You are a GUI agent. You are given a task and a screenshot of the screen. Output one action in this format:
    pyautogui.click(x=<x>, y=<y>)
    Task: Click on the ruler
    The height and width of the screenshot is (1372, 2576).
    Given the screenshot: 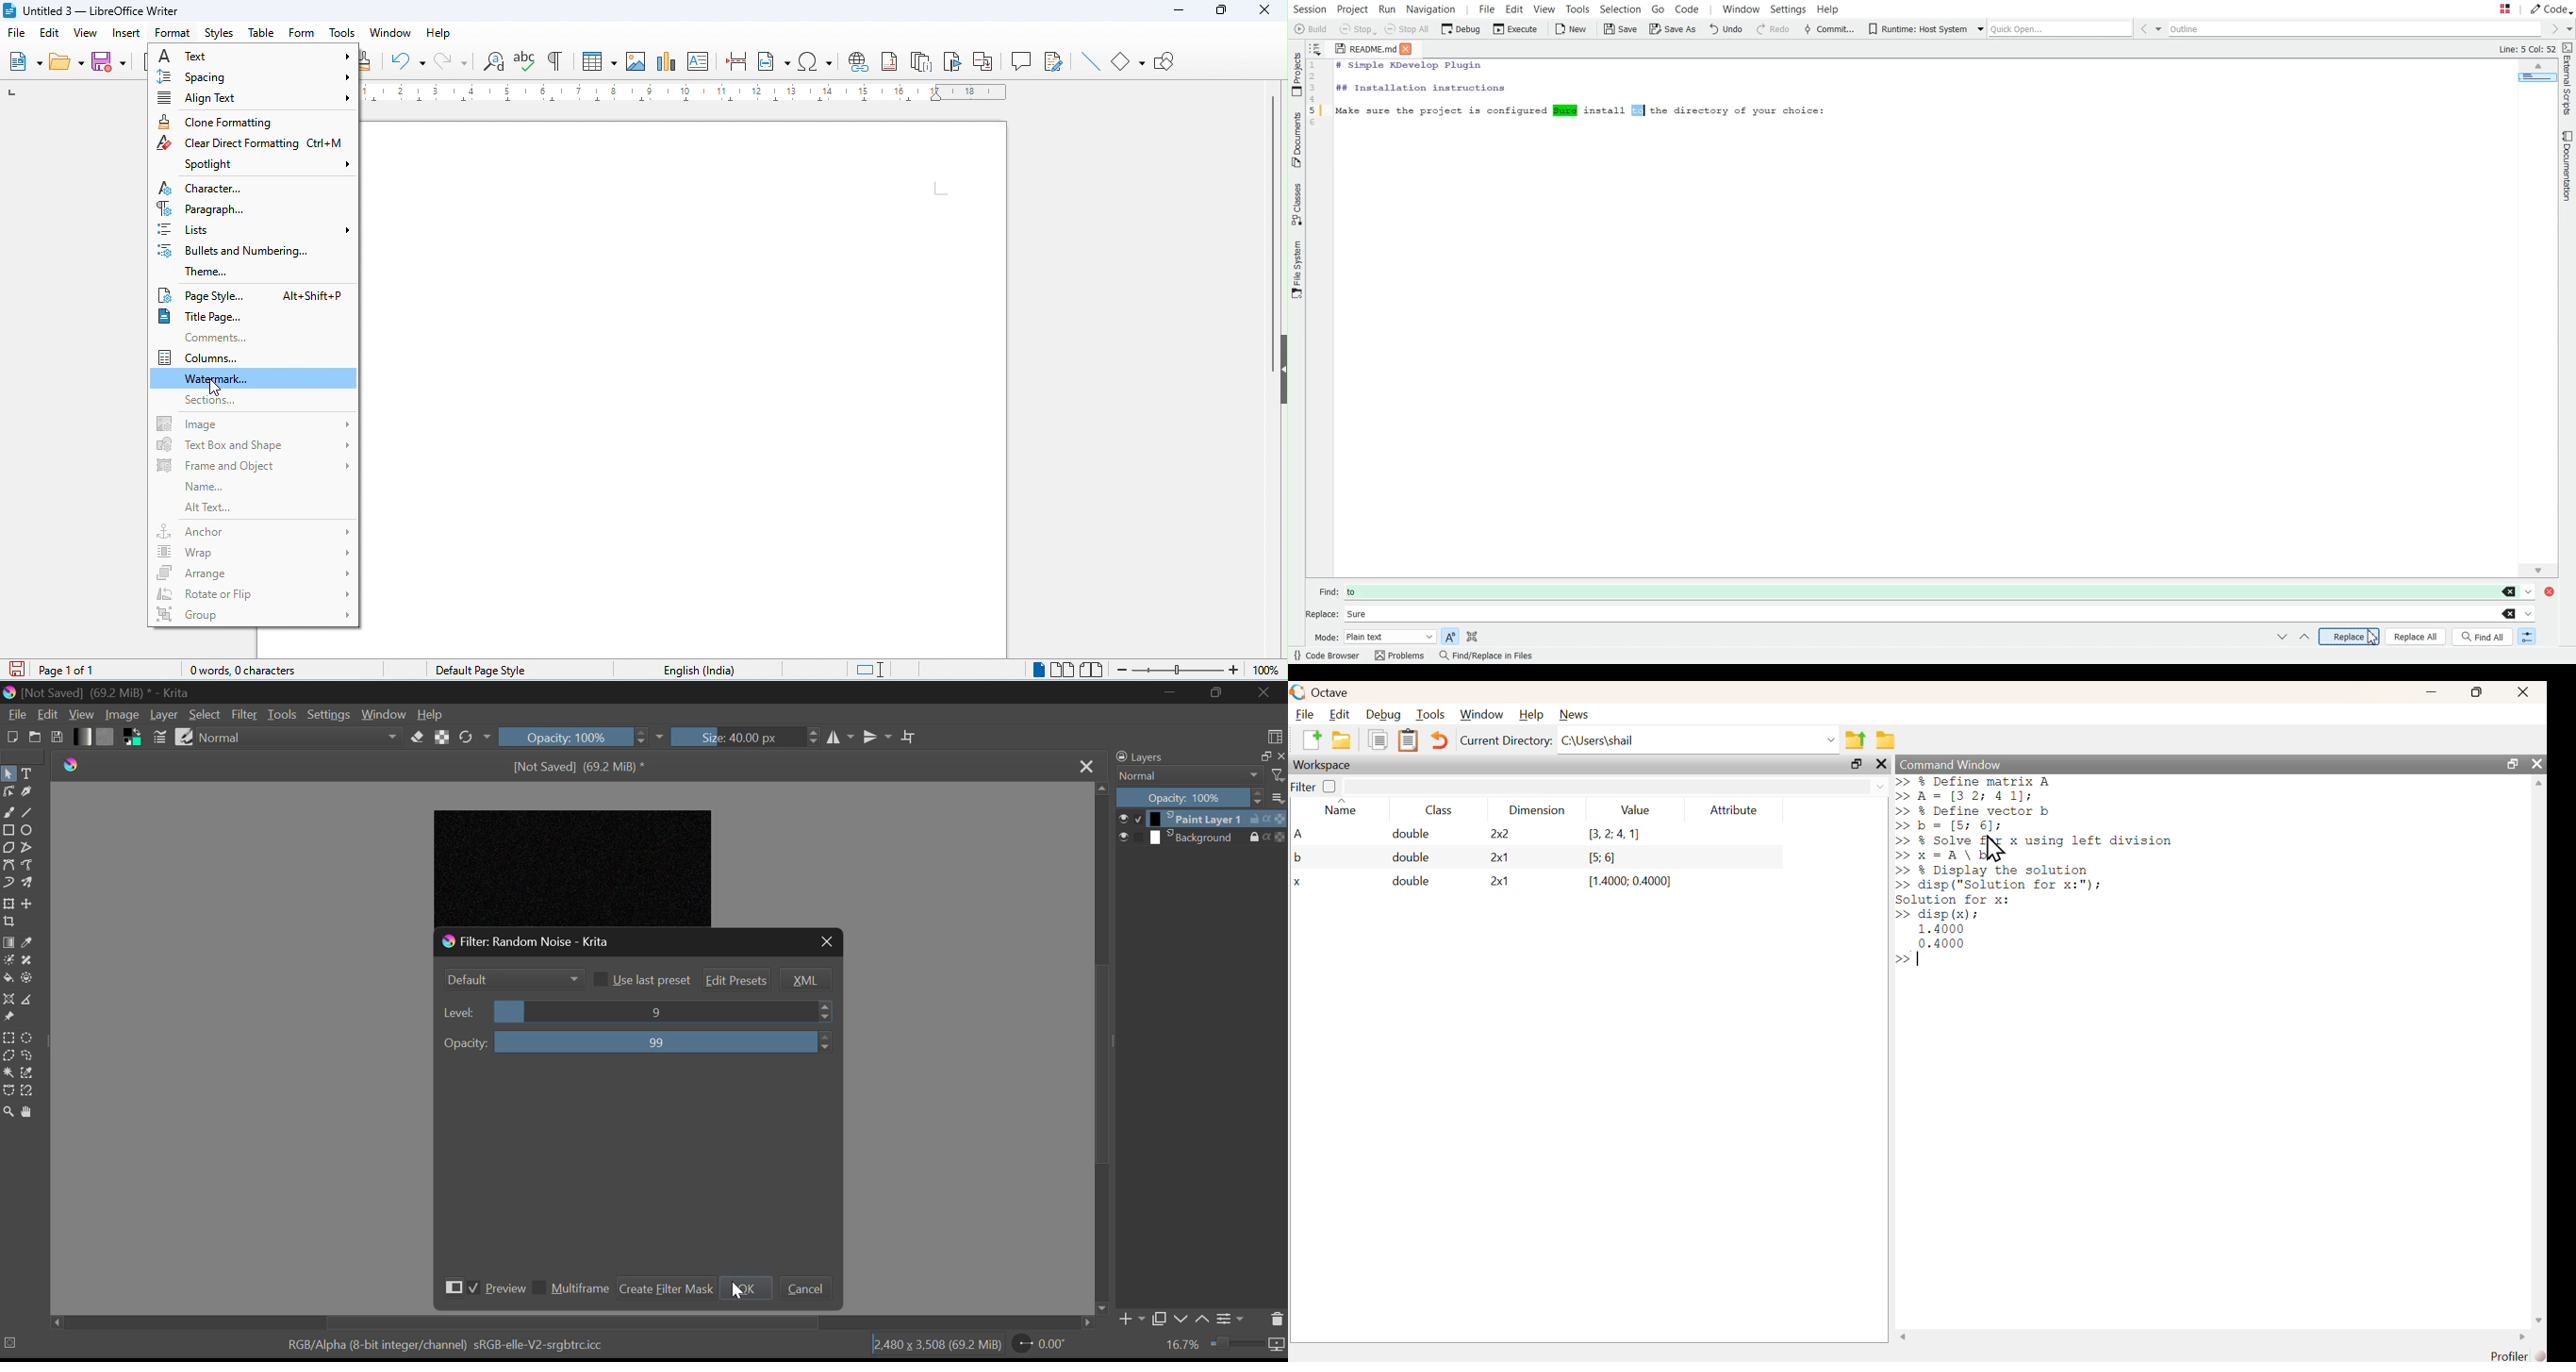 What is the action you would take?
    pyautogui.click(x=687, y=91)
    